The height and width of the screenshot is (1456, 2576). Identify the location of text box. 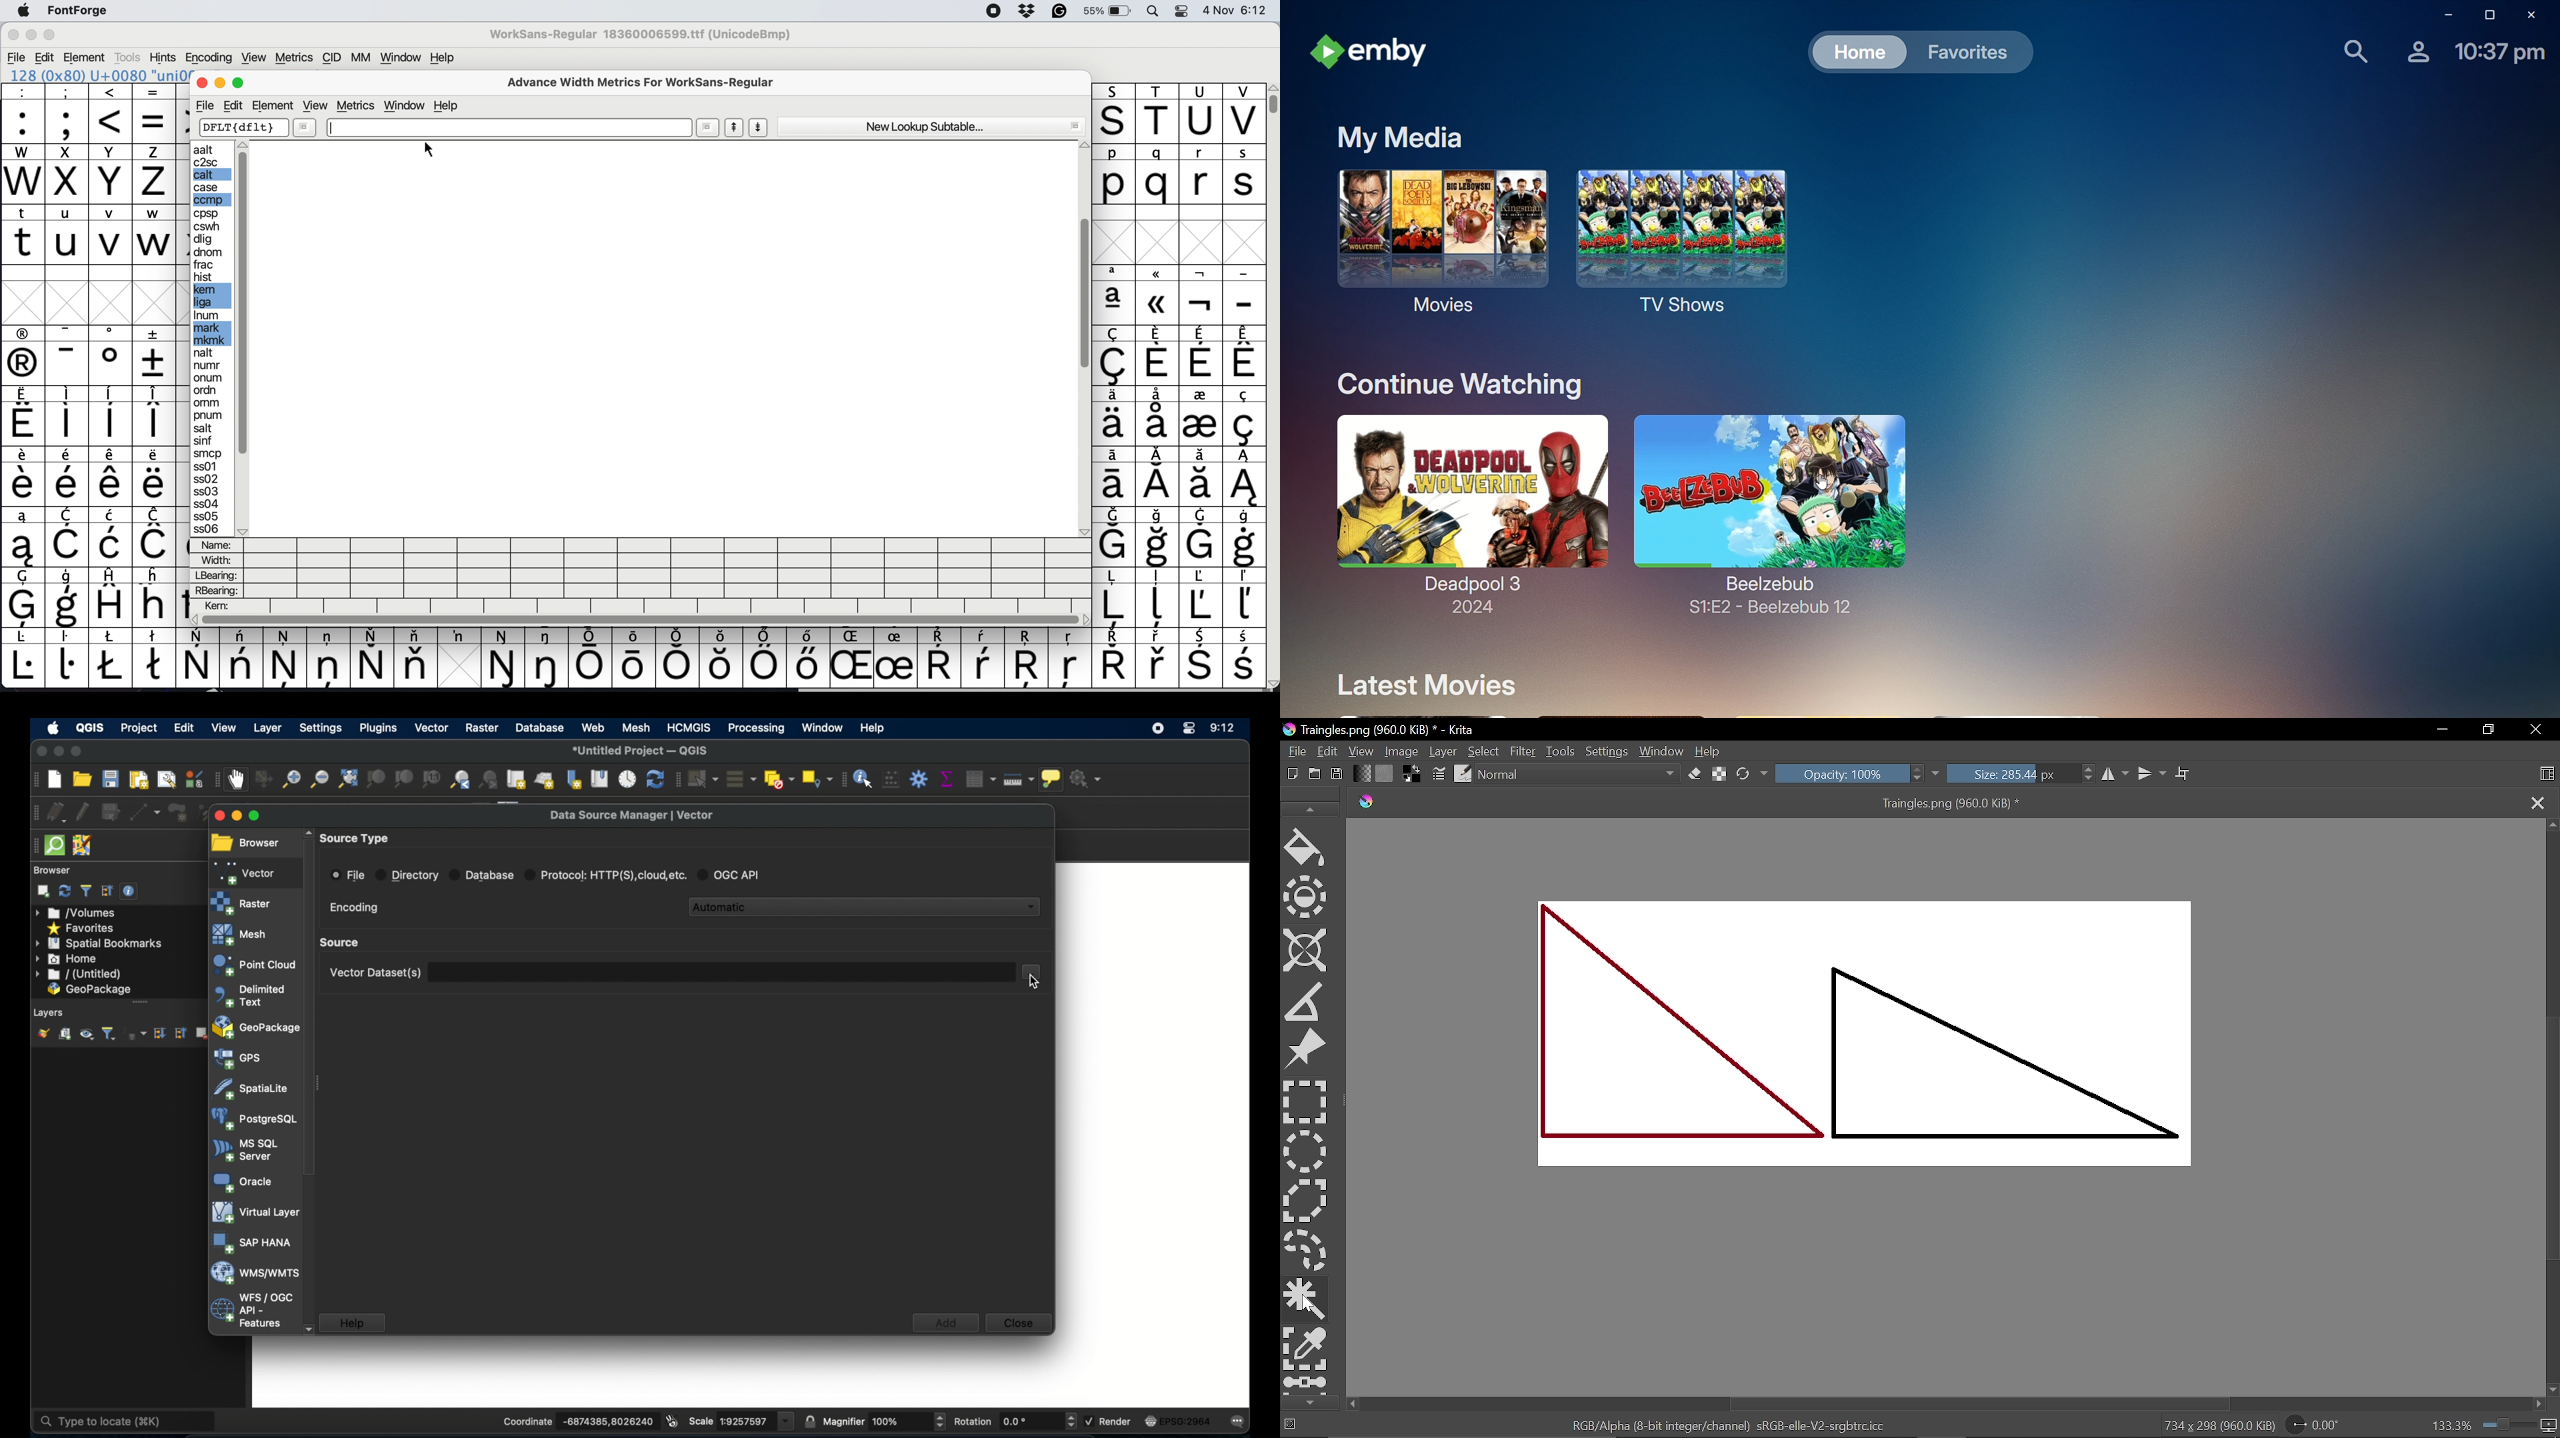
(510, 126).